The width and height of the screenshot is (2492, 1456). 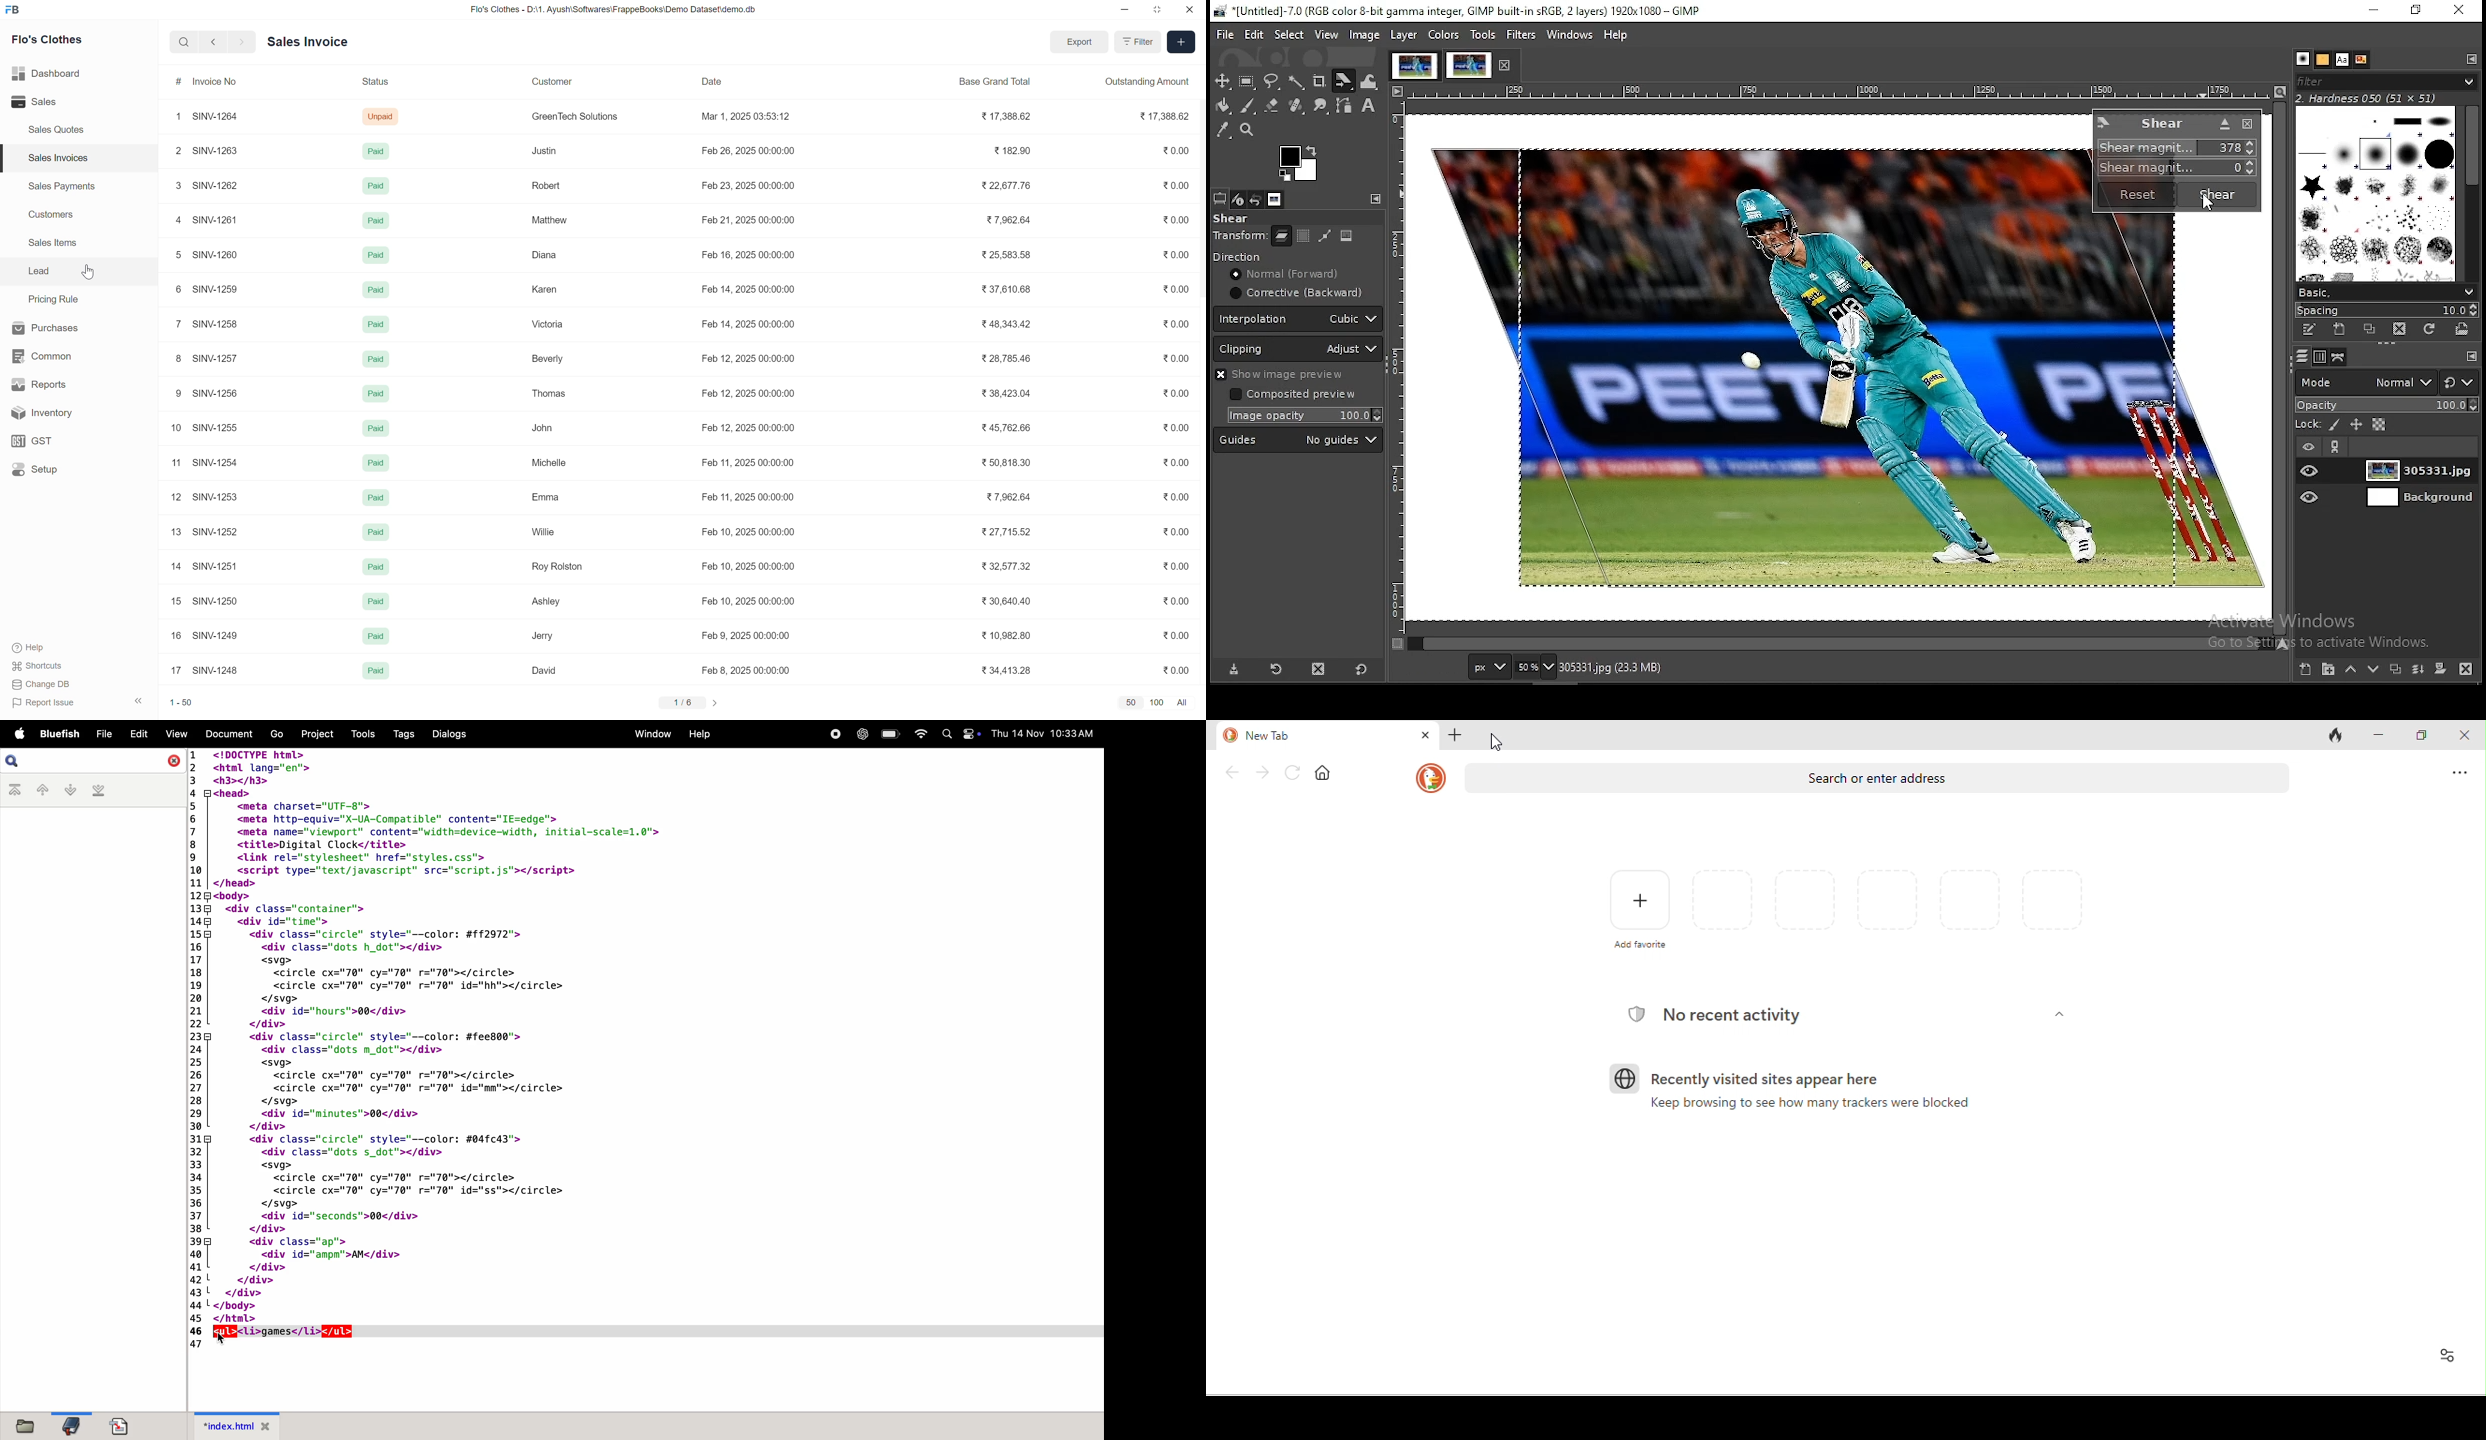 What do you see at coordinates (550, 81) in the screenshot?
I see `Customer` at bounding box center [550, 81].